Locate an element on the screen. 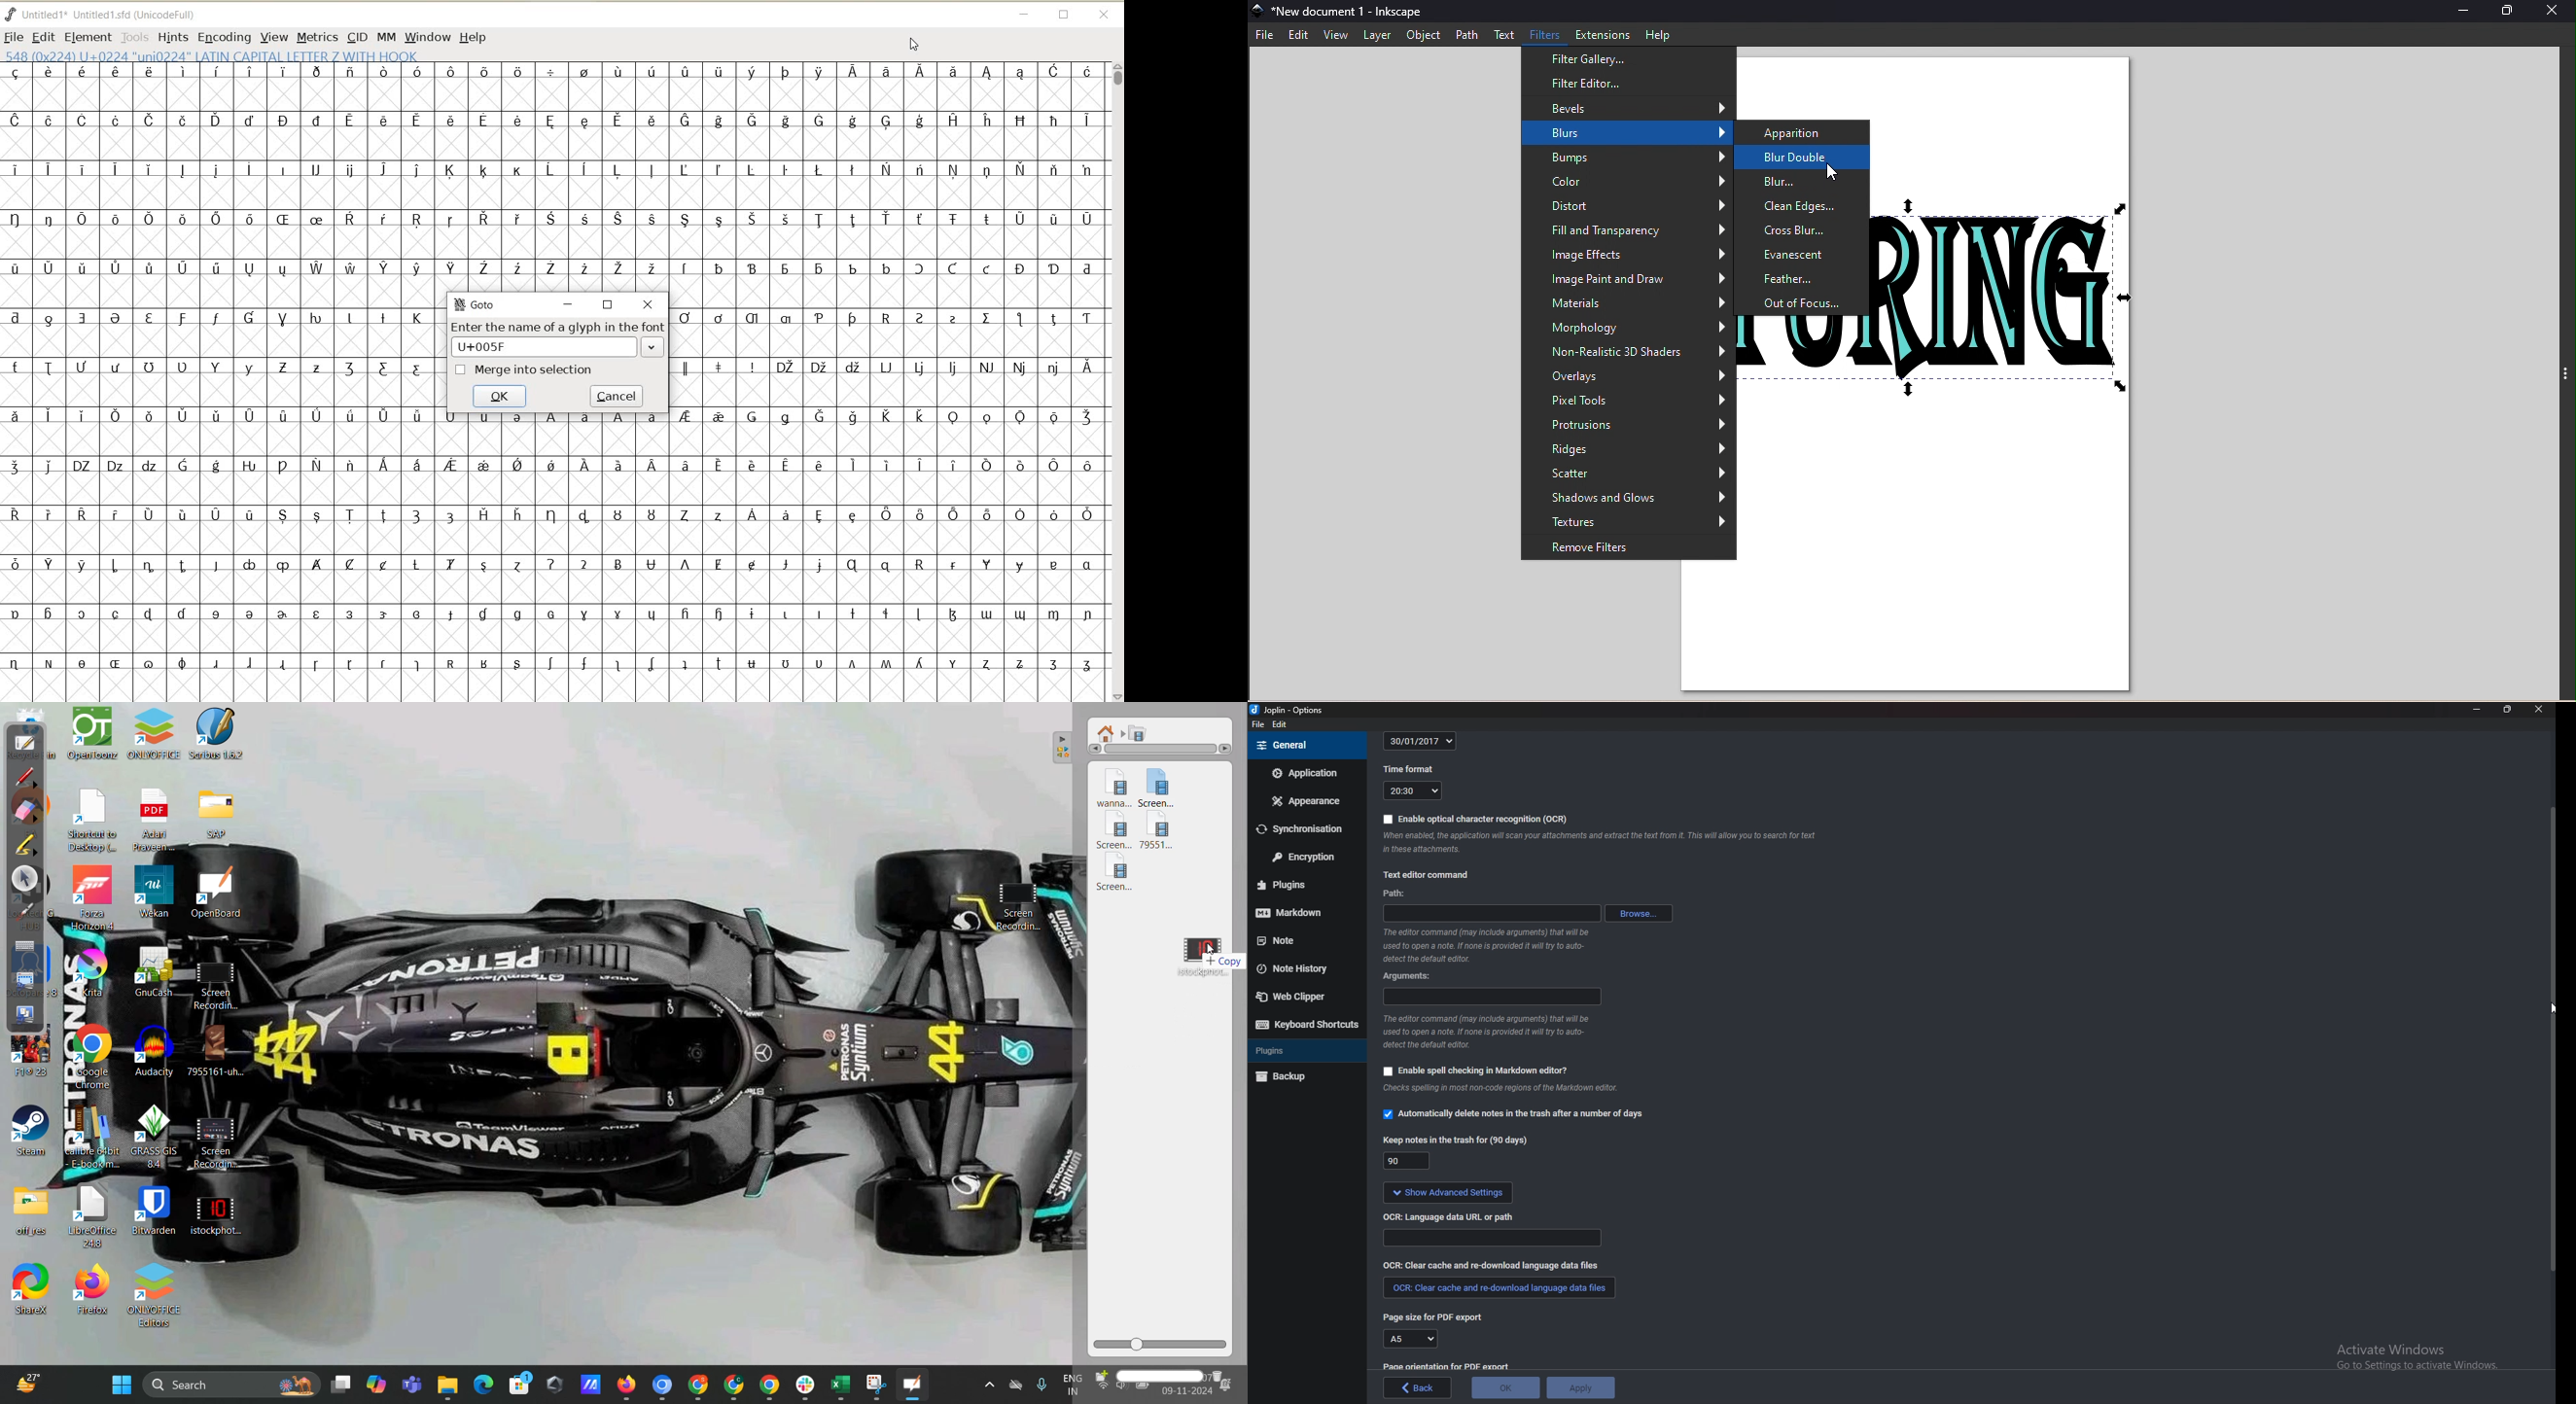 The width and height of the screenshot is (2576, 1428). minimized microsoft excel is located at coordinates (841, 1384).